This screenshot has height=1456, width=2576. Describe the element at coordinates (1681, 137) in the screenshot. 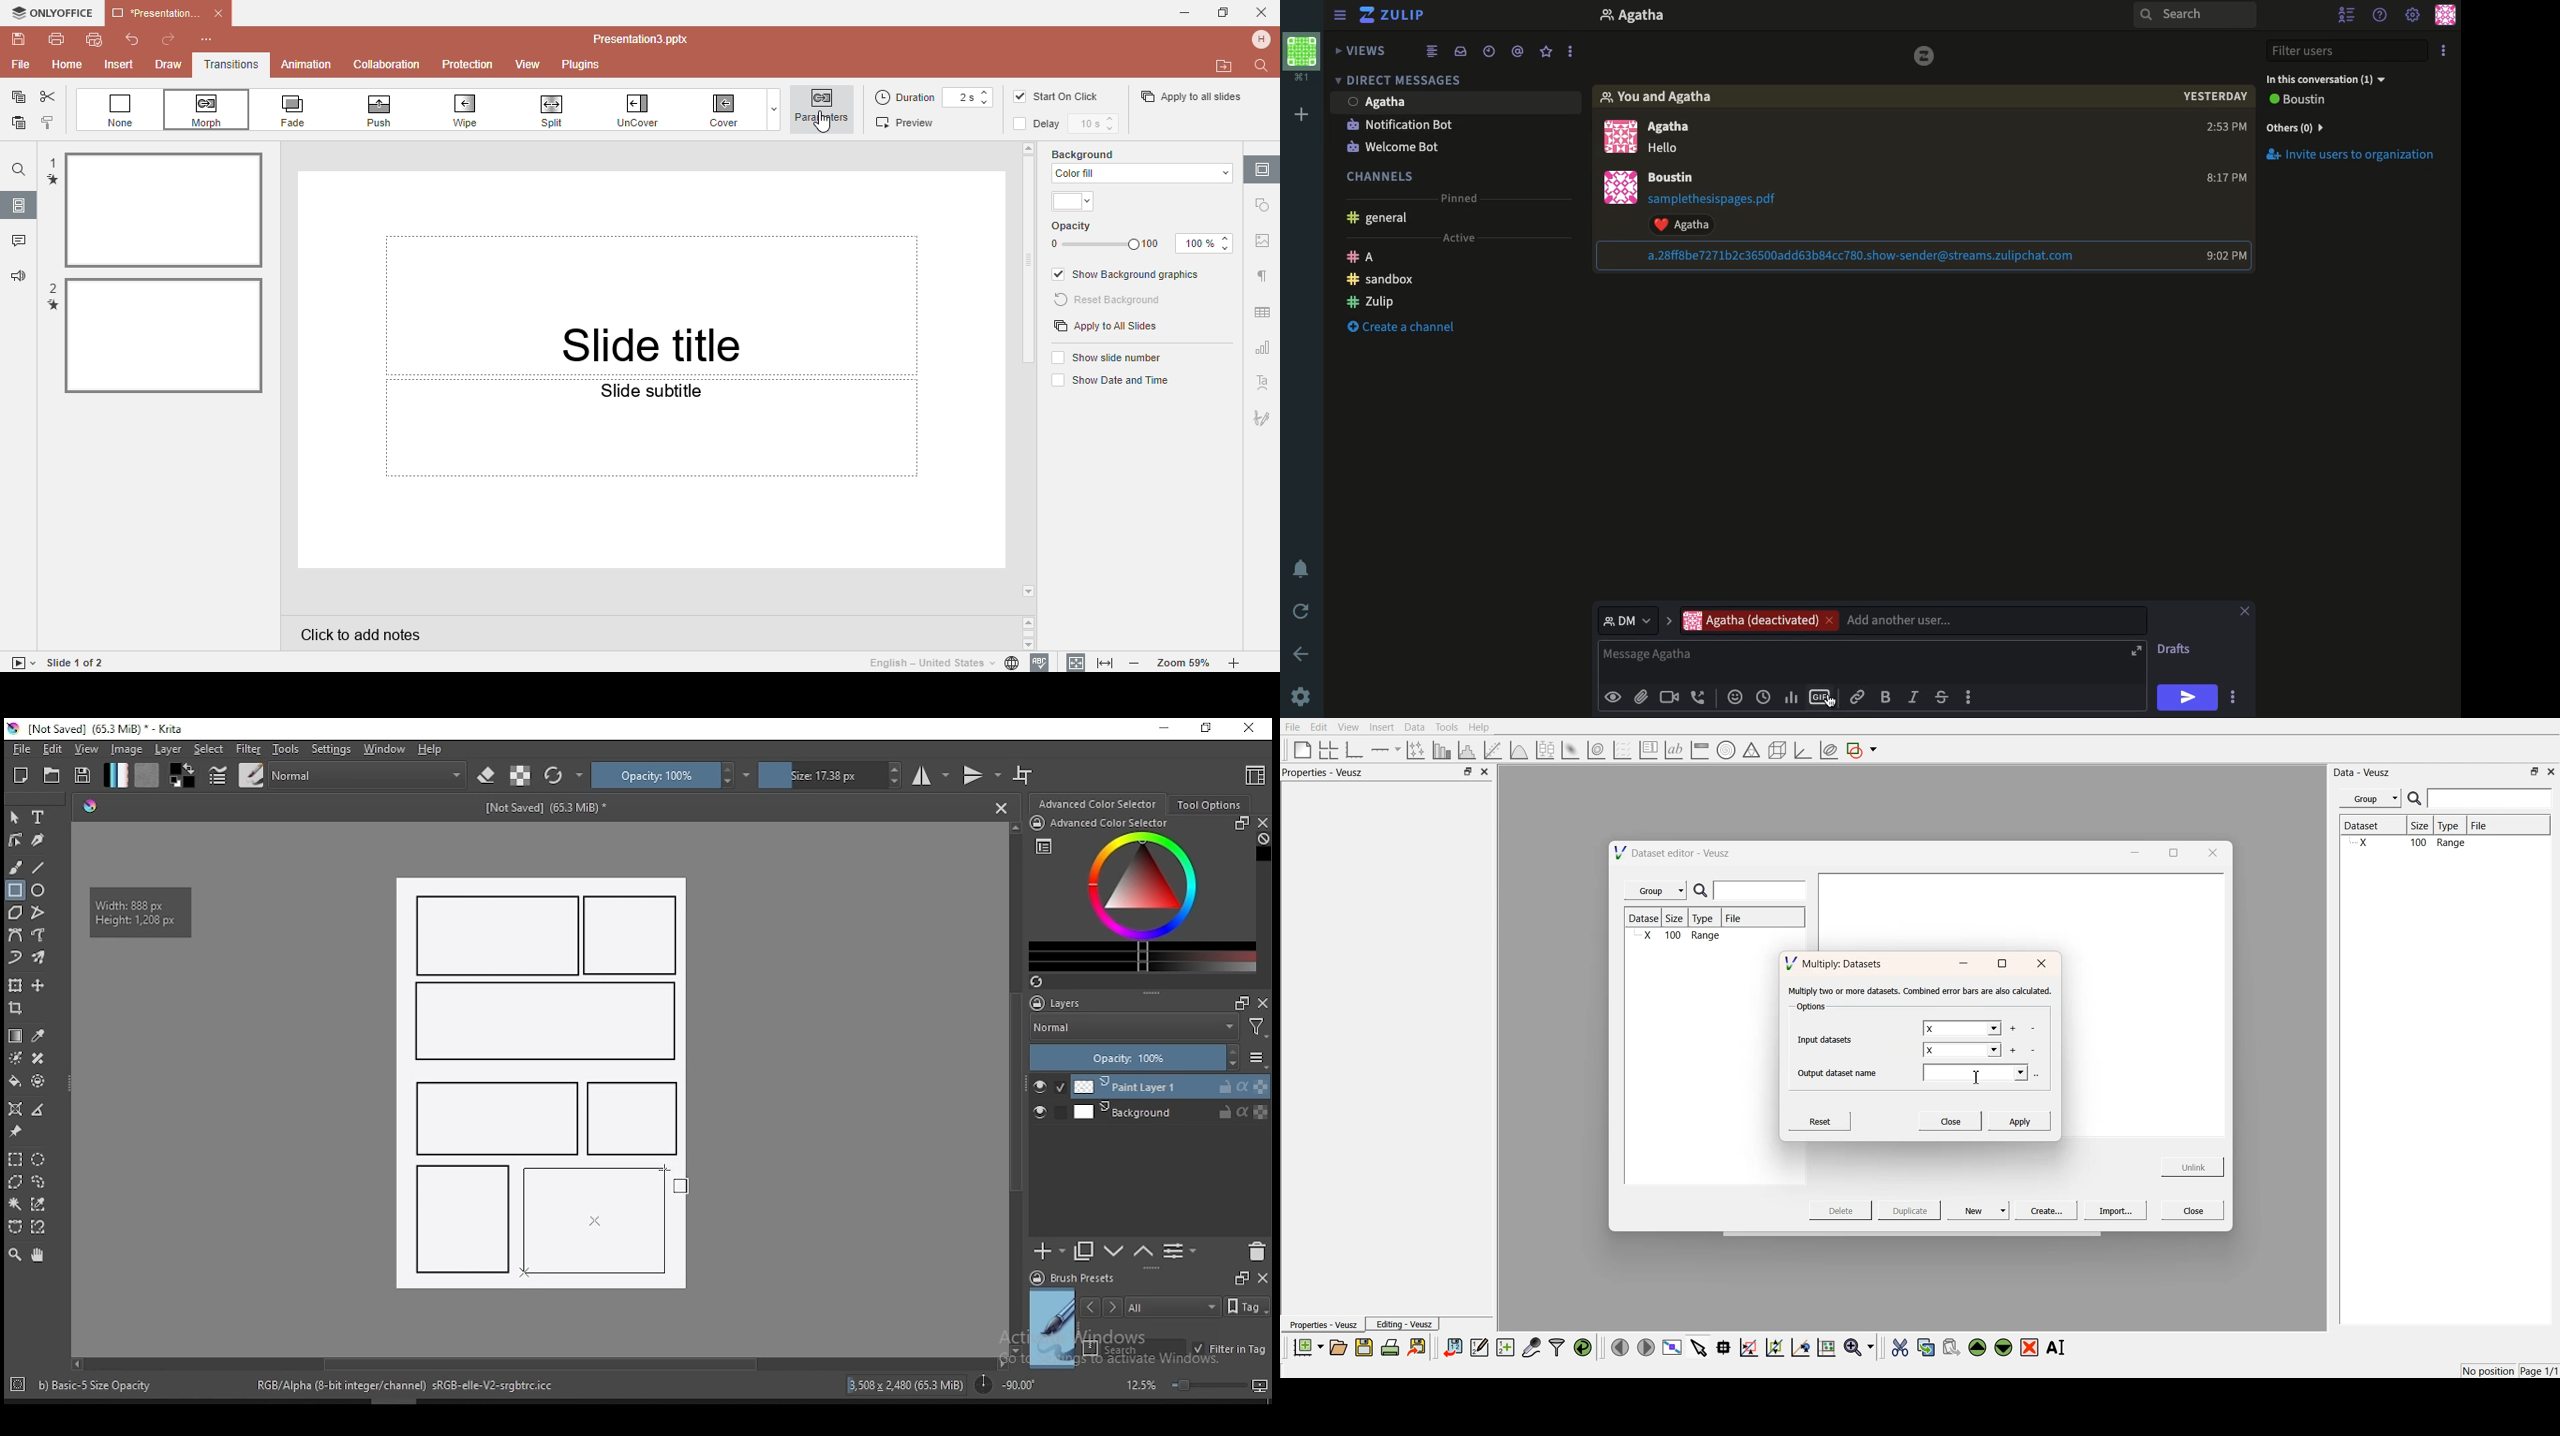

I see `User` at that location.